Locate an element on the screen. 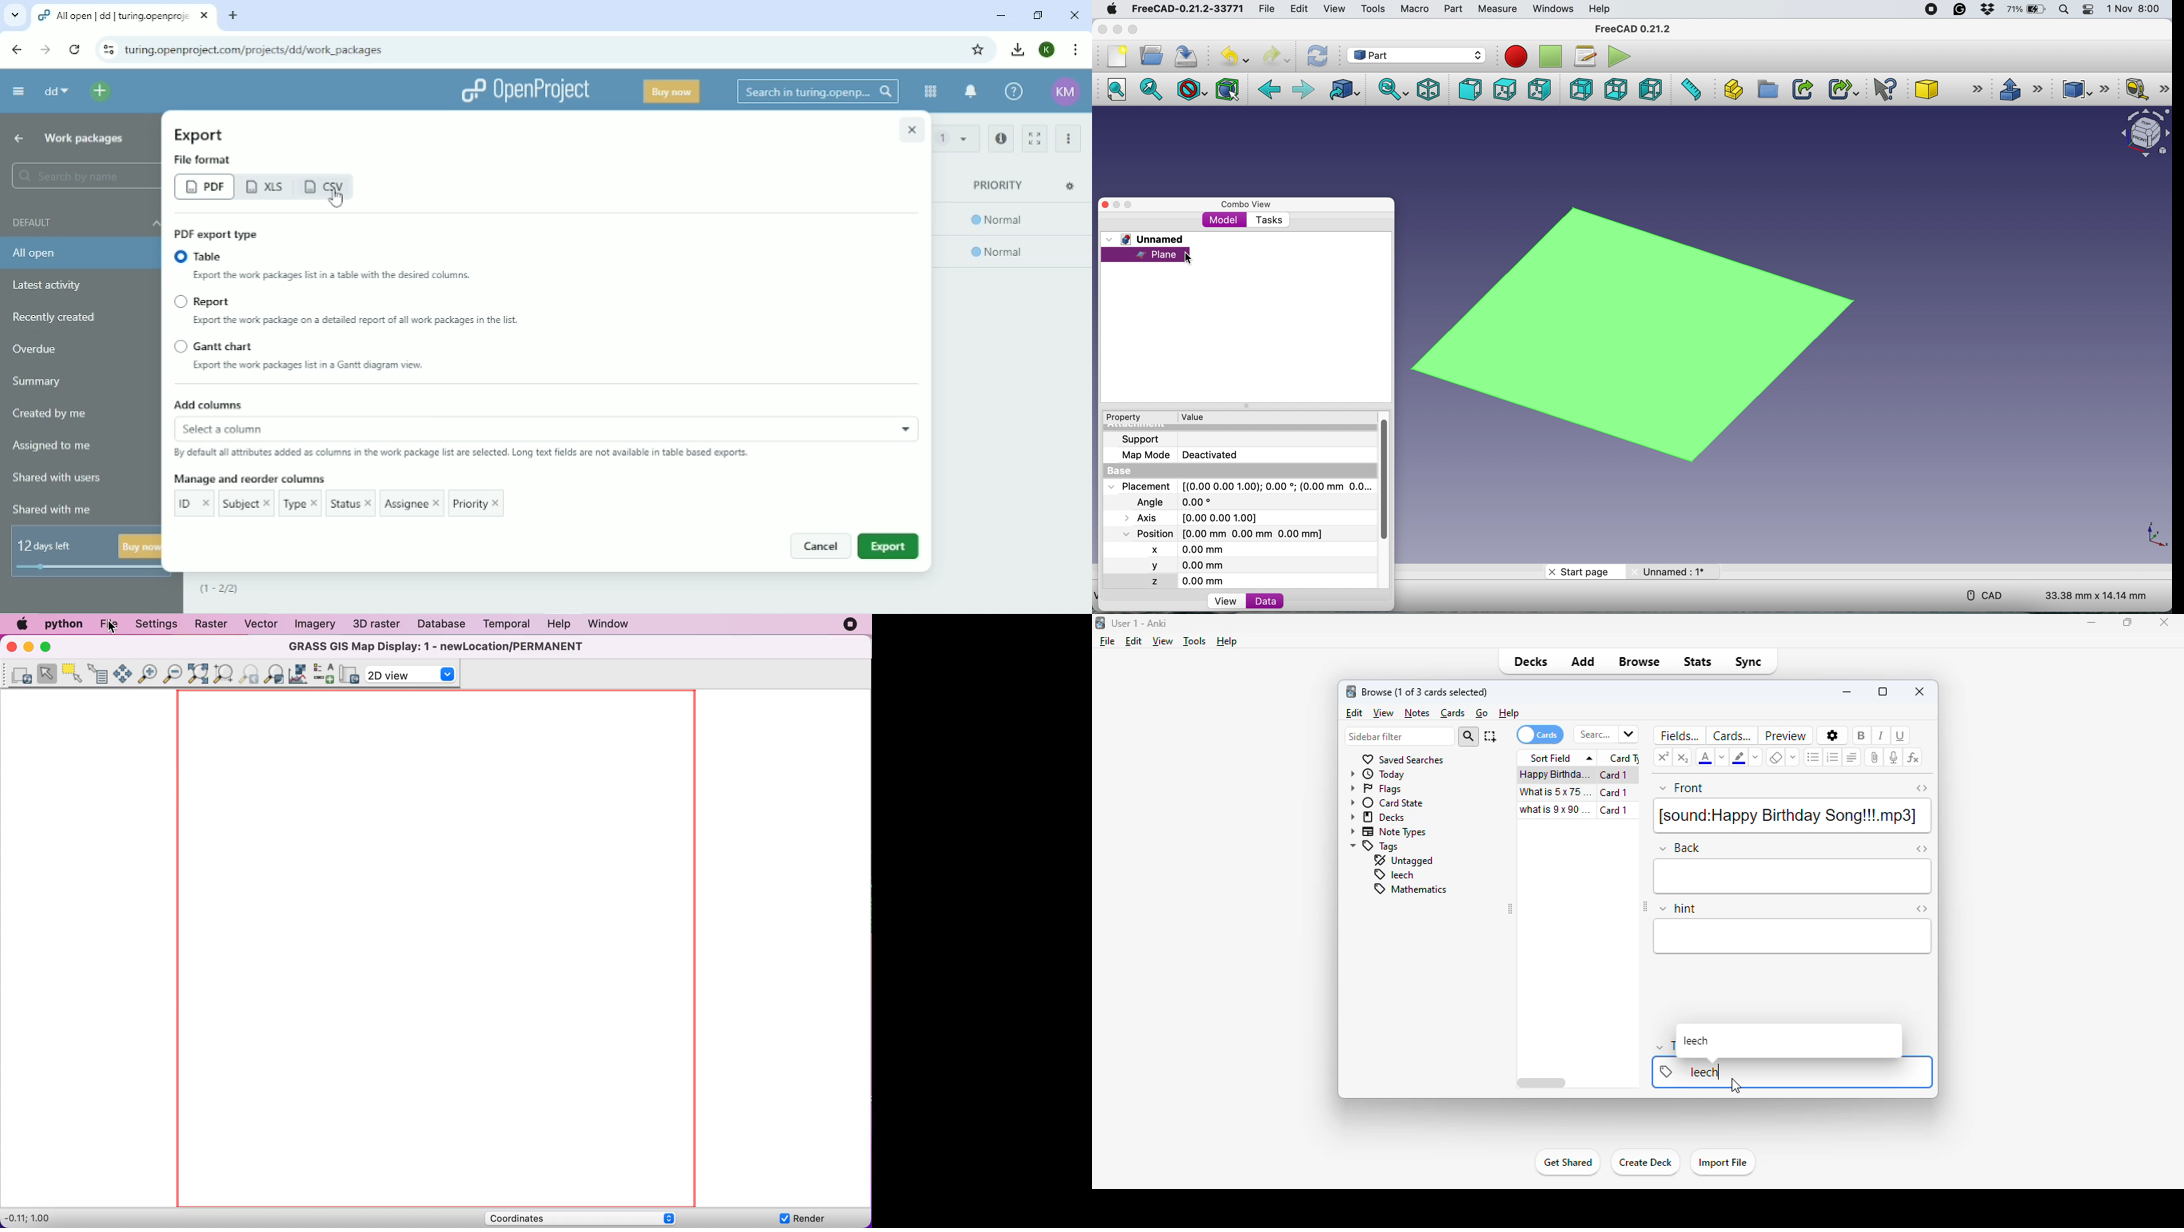 The width and height of the screenshot is (2184, 1232). browse is located at coordinates (1639, 662).